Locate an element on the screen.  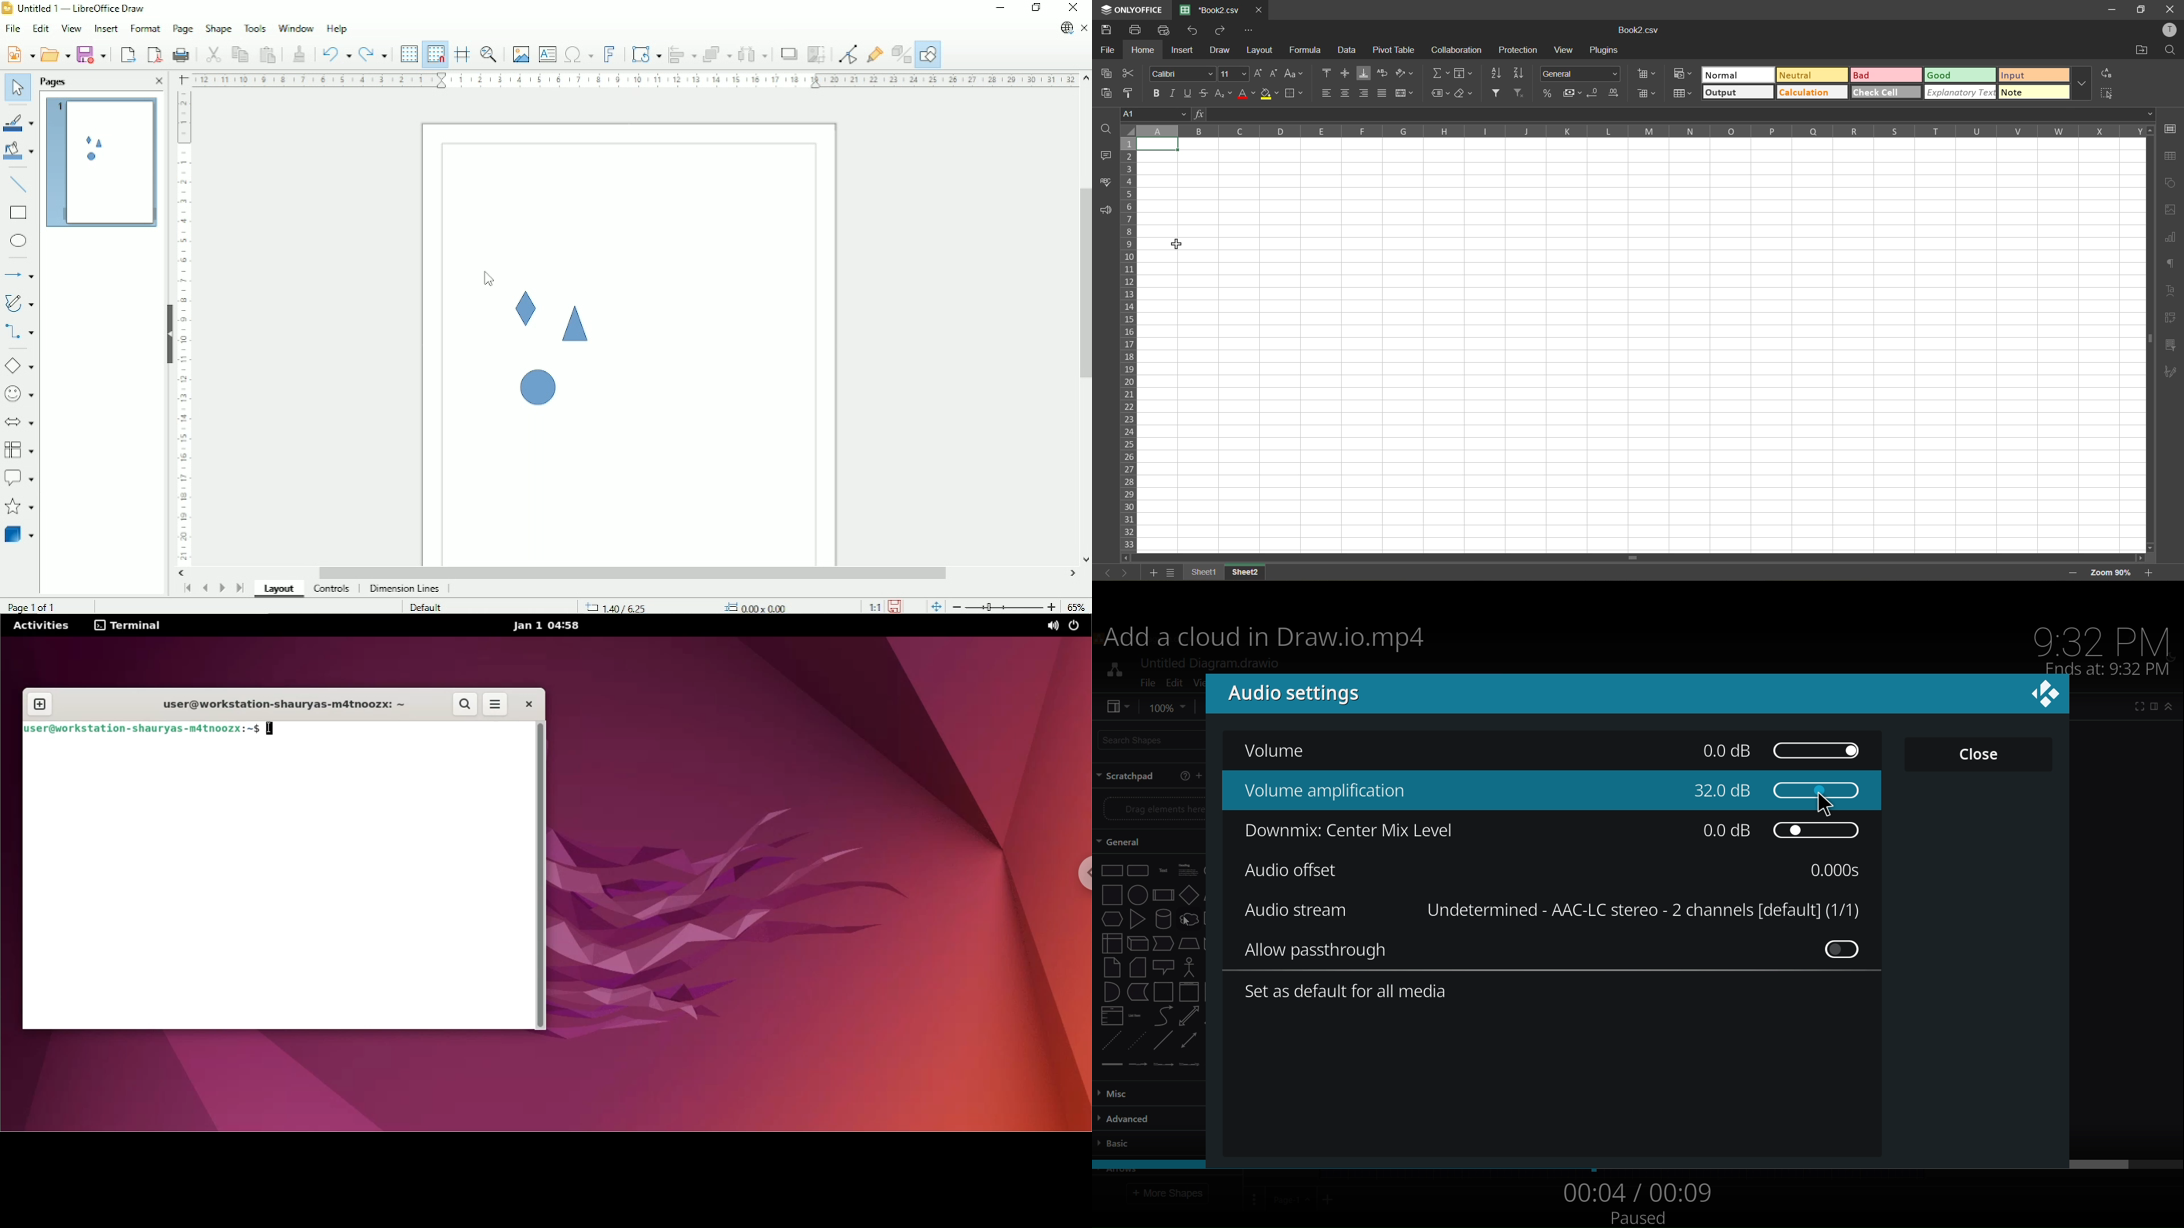
00:04 / 00:09 is located at coordinates (1636, 1193).